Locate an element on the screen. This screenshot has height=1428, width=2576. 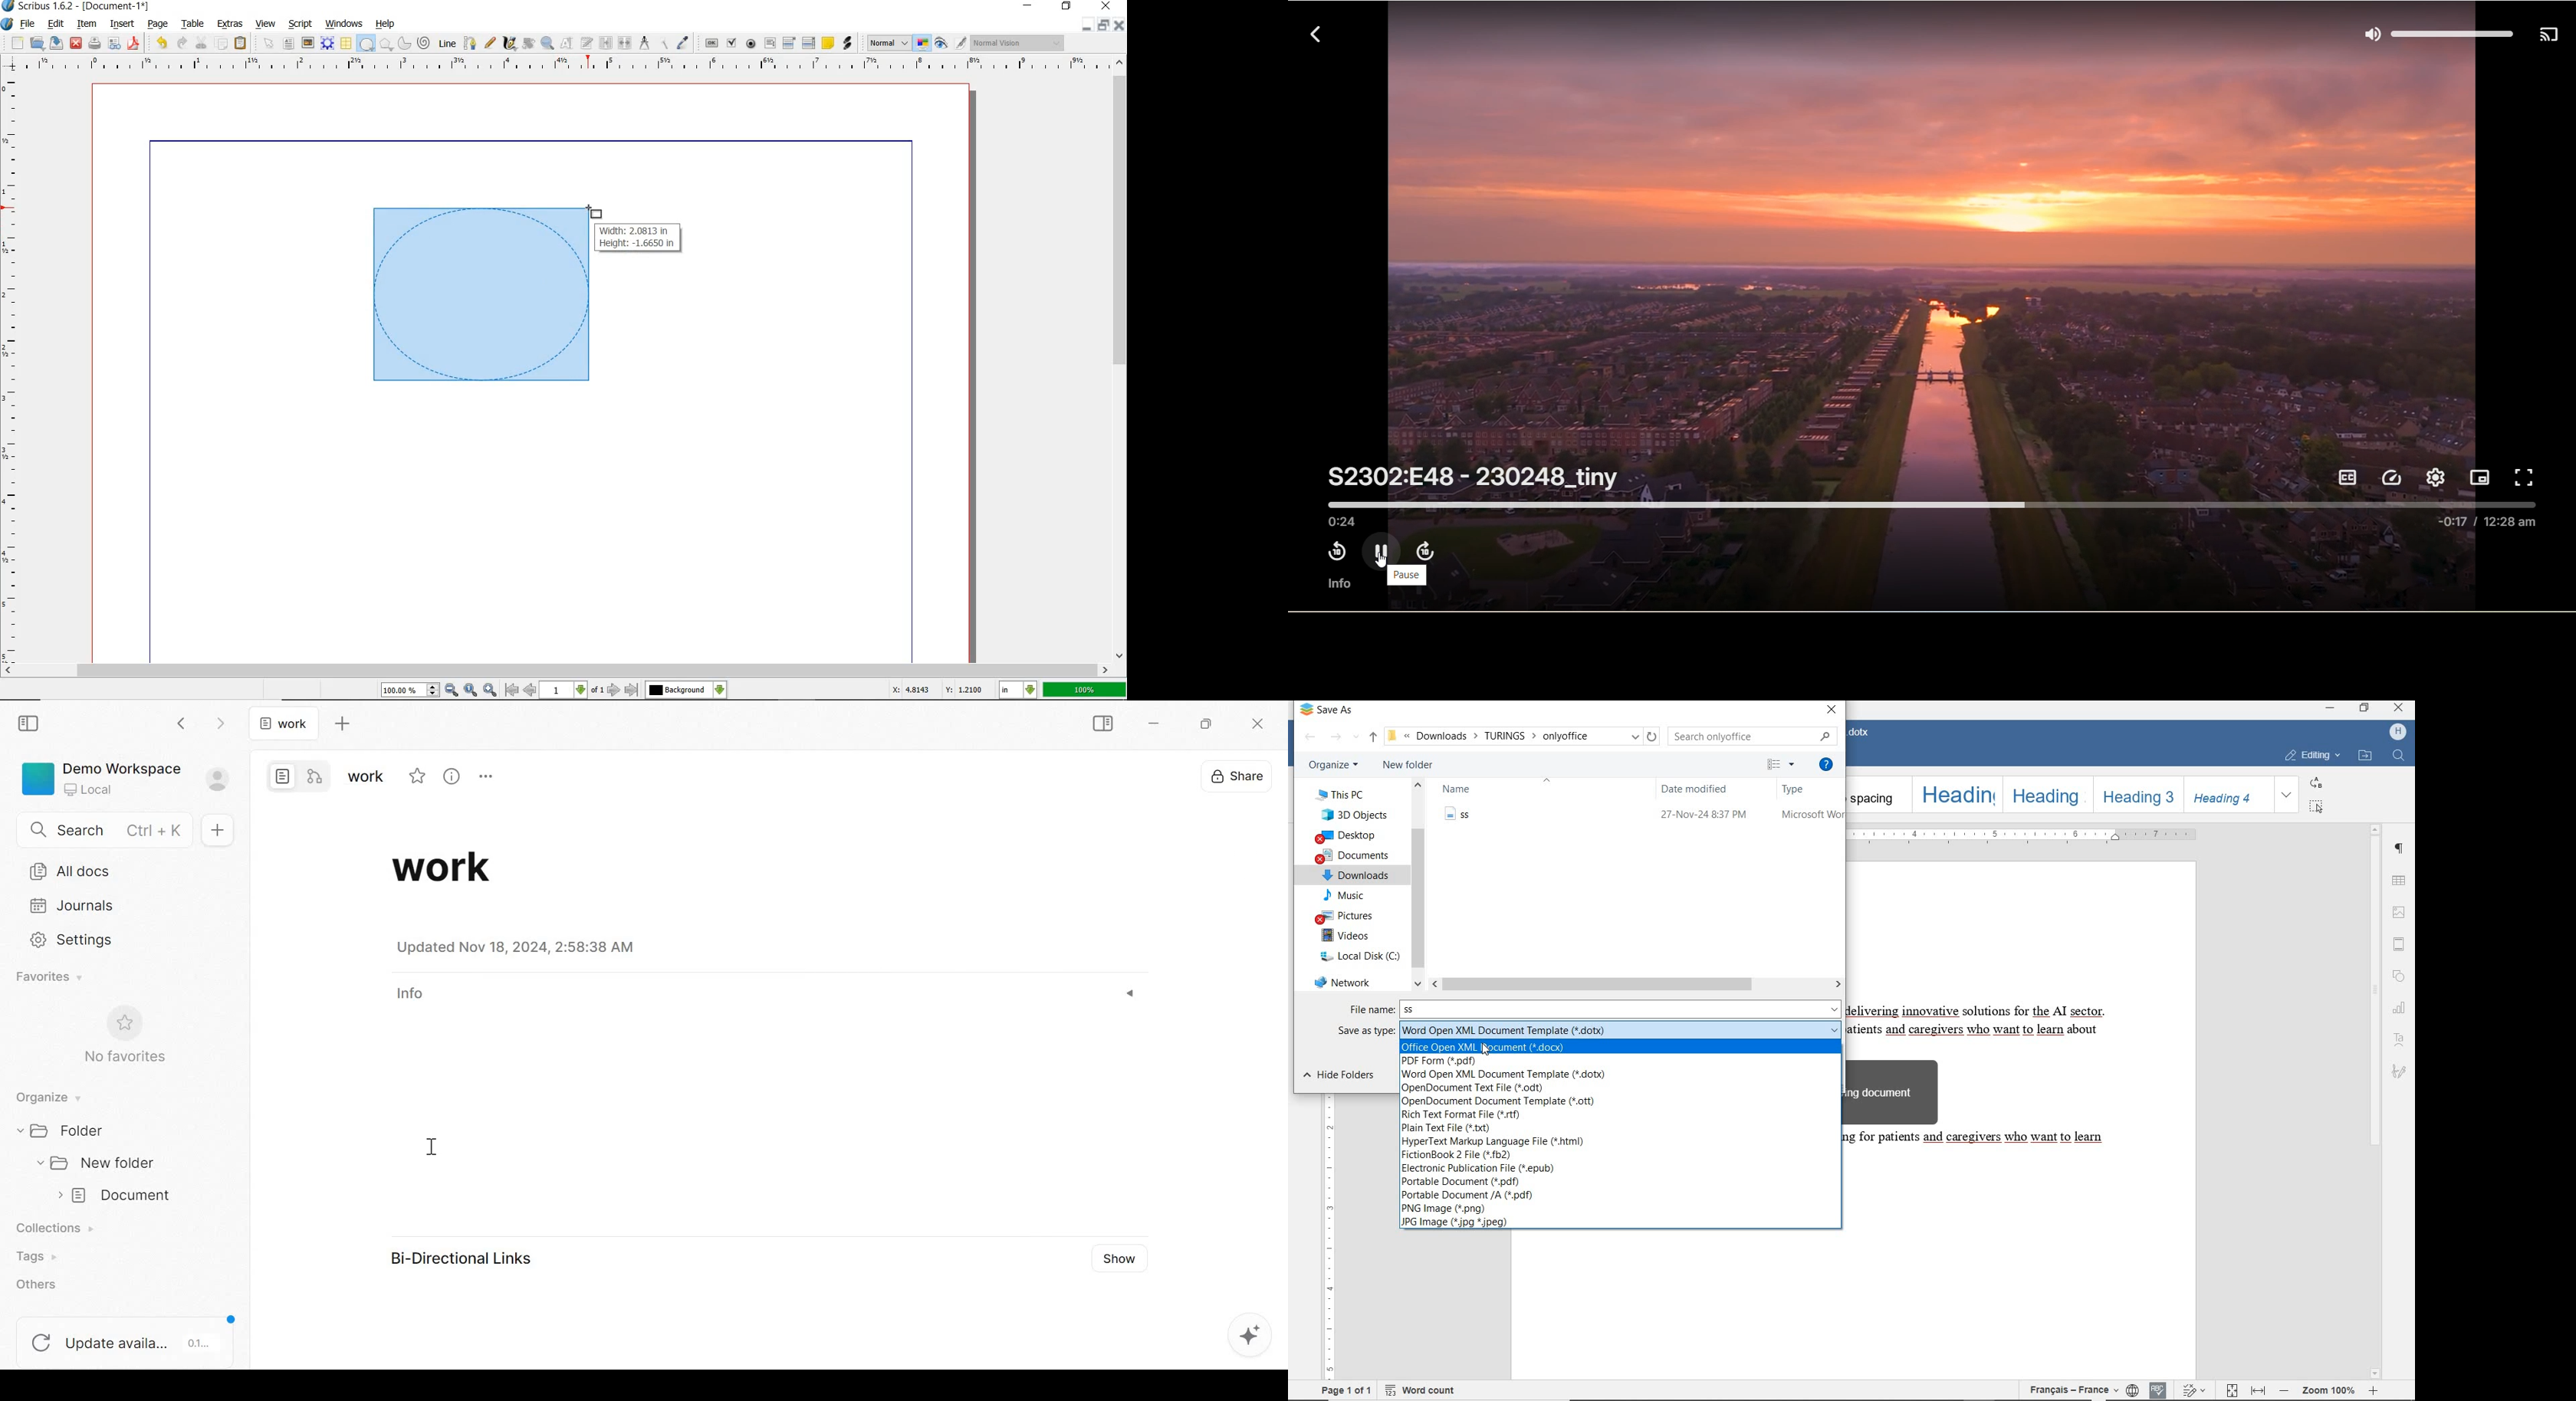
POLYGON is located at coordinates (386, 44).